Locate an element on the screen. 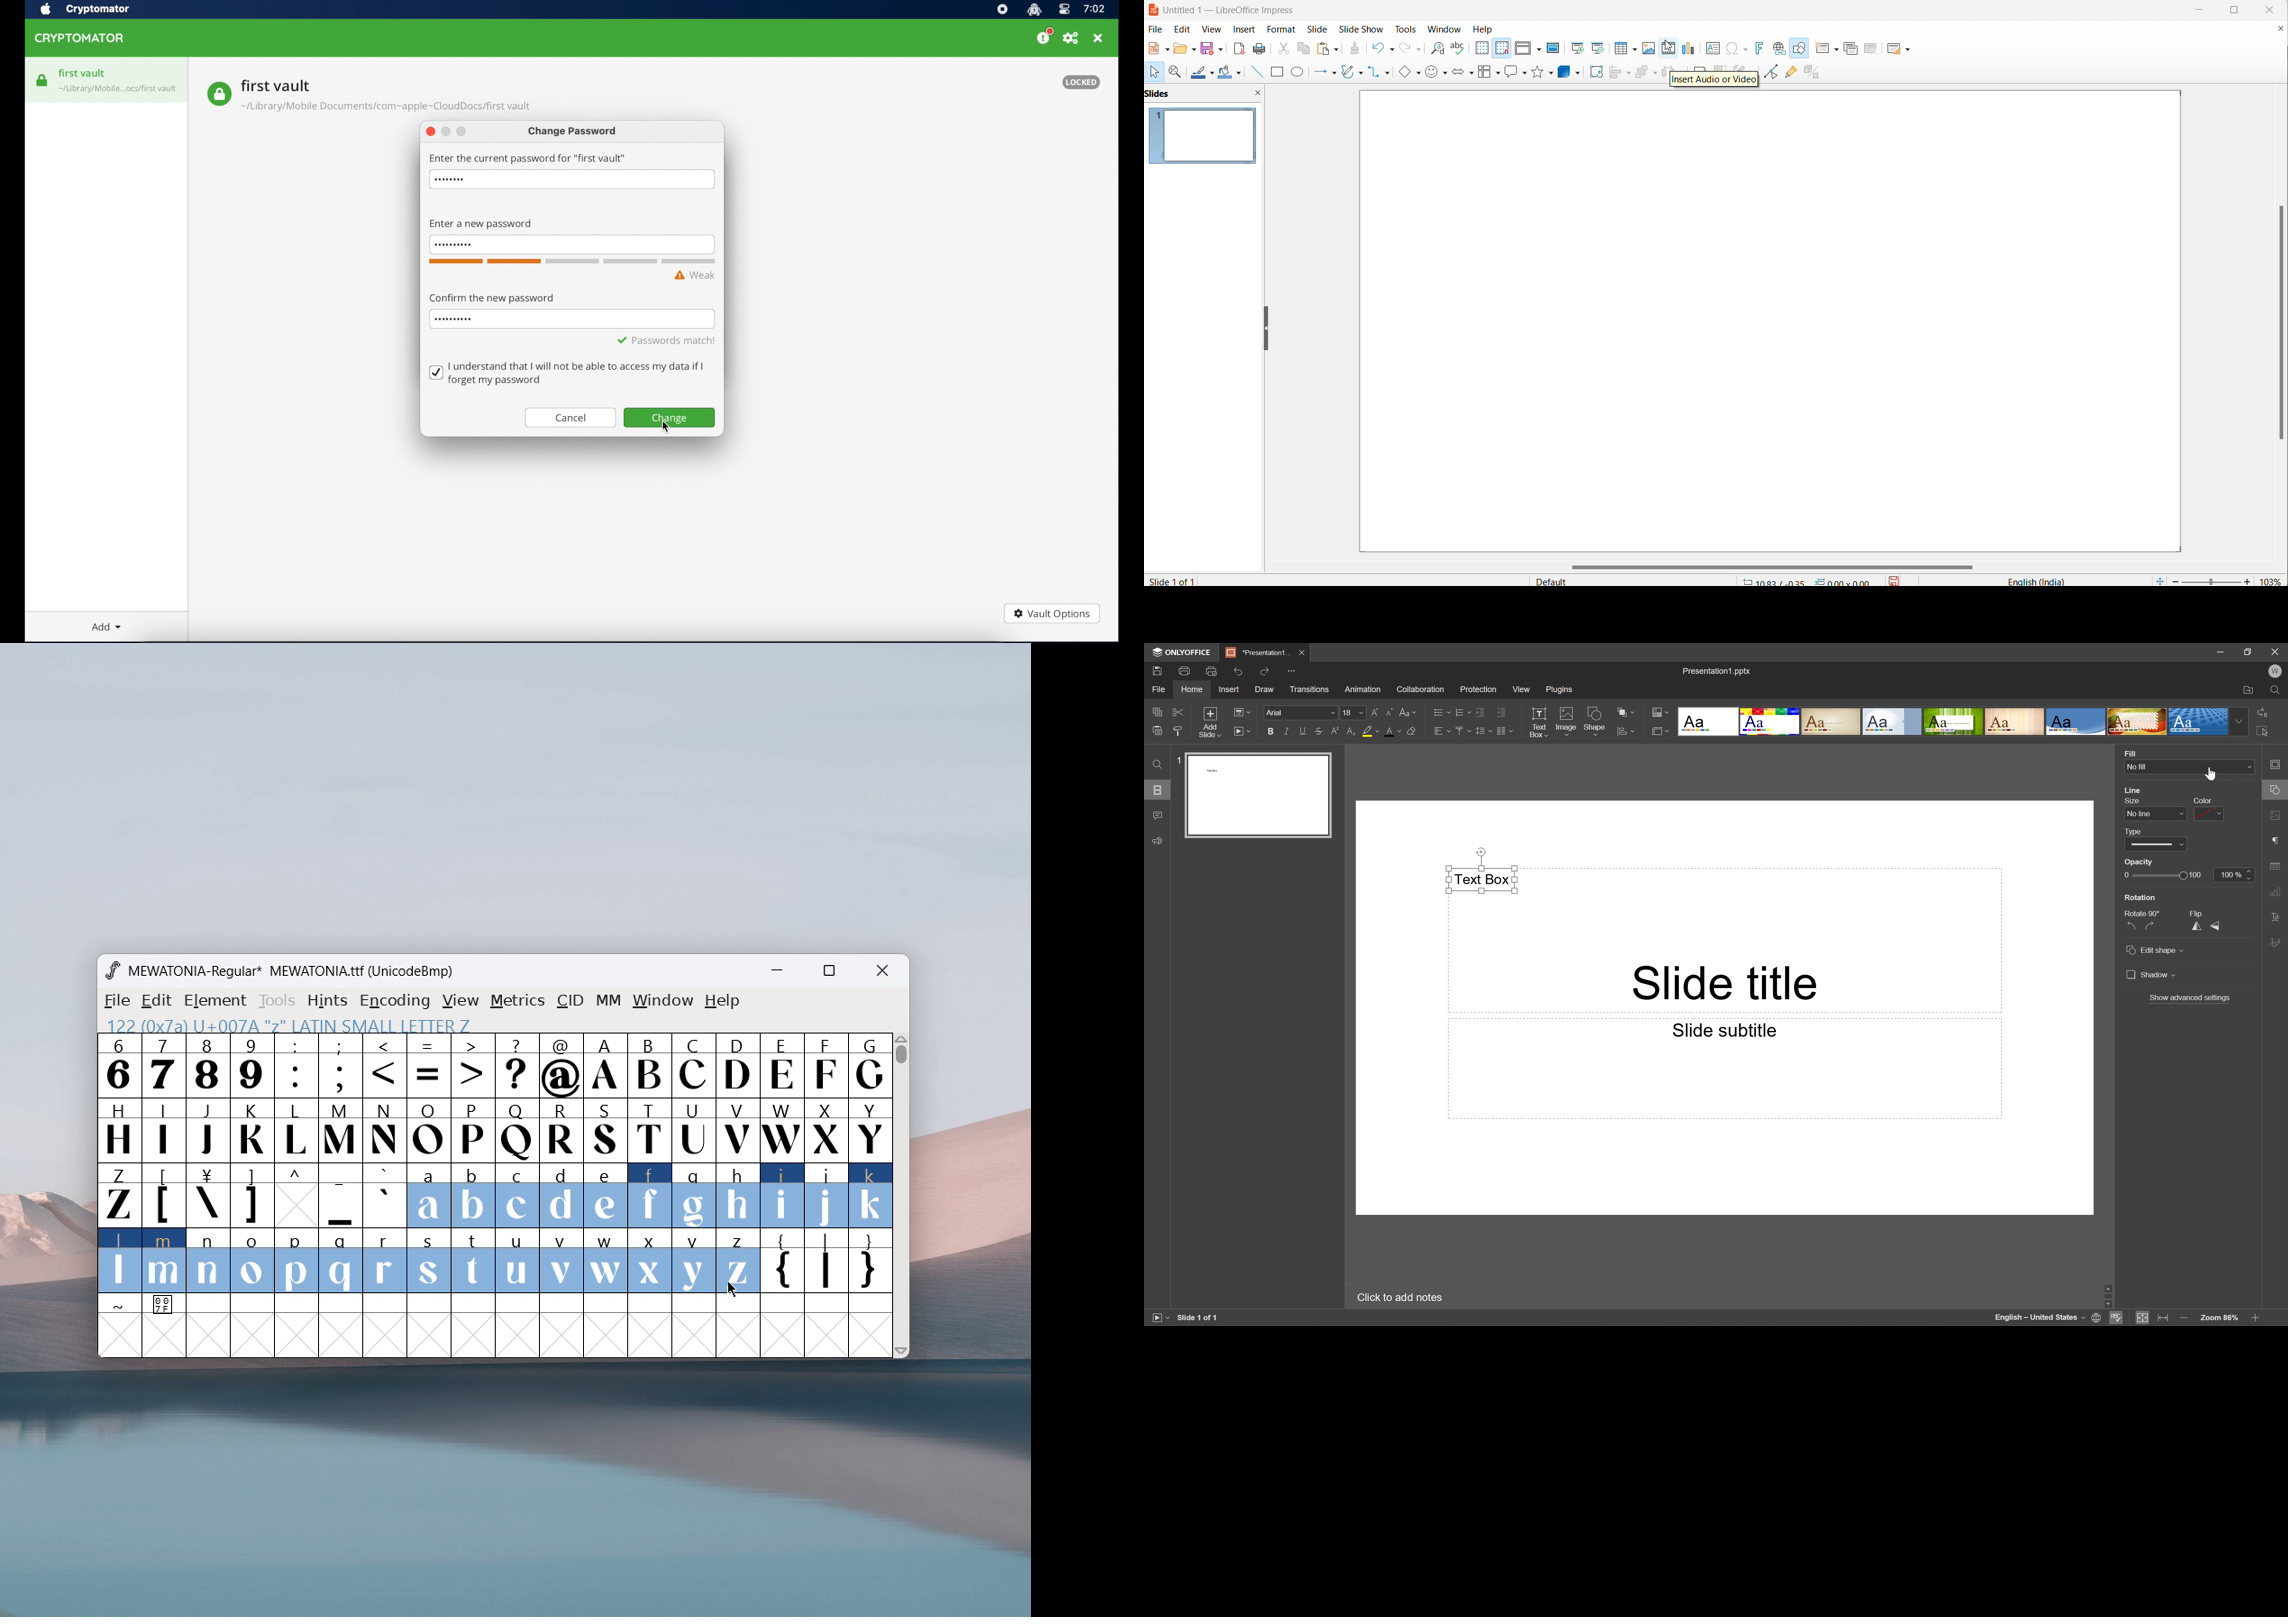 This screenshot has width=2296, height=1624. Decrease indent is located at coordinates (1478, 712).